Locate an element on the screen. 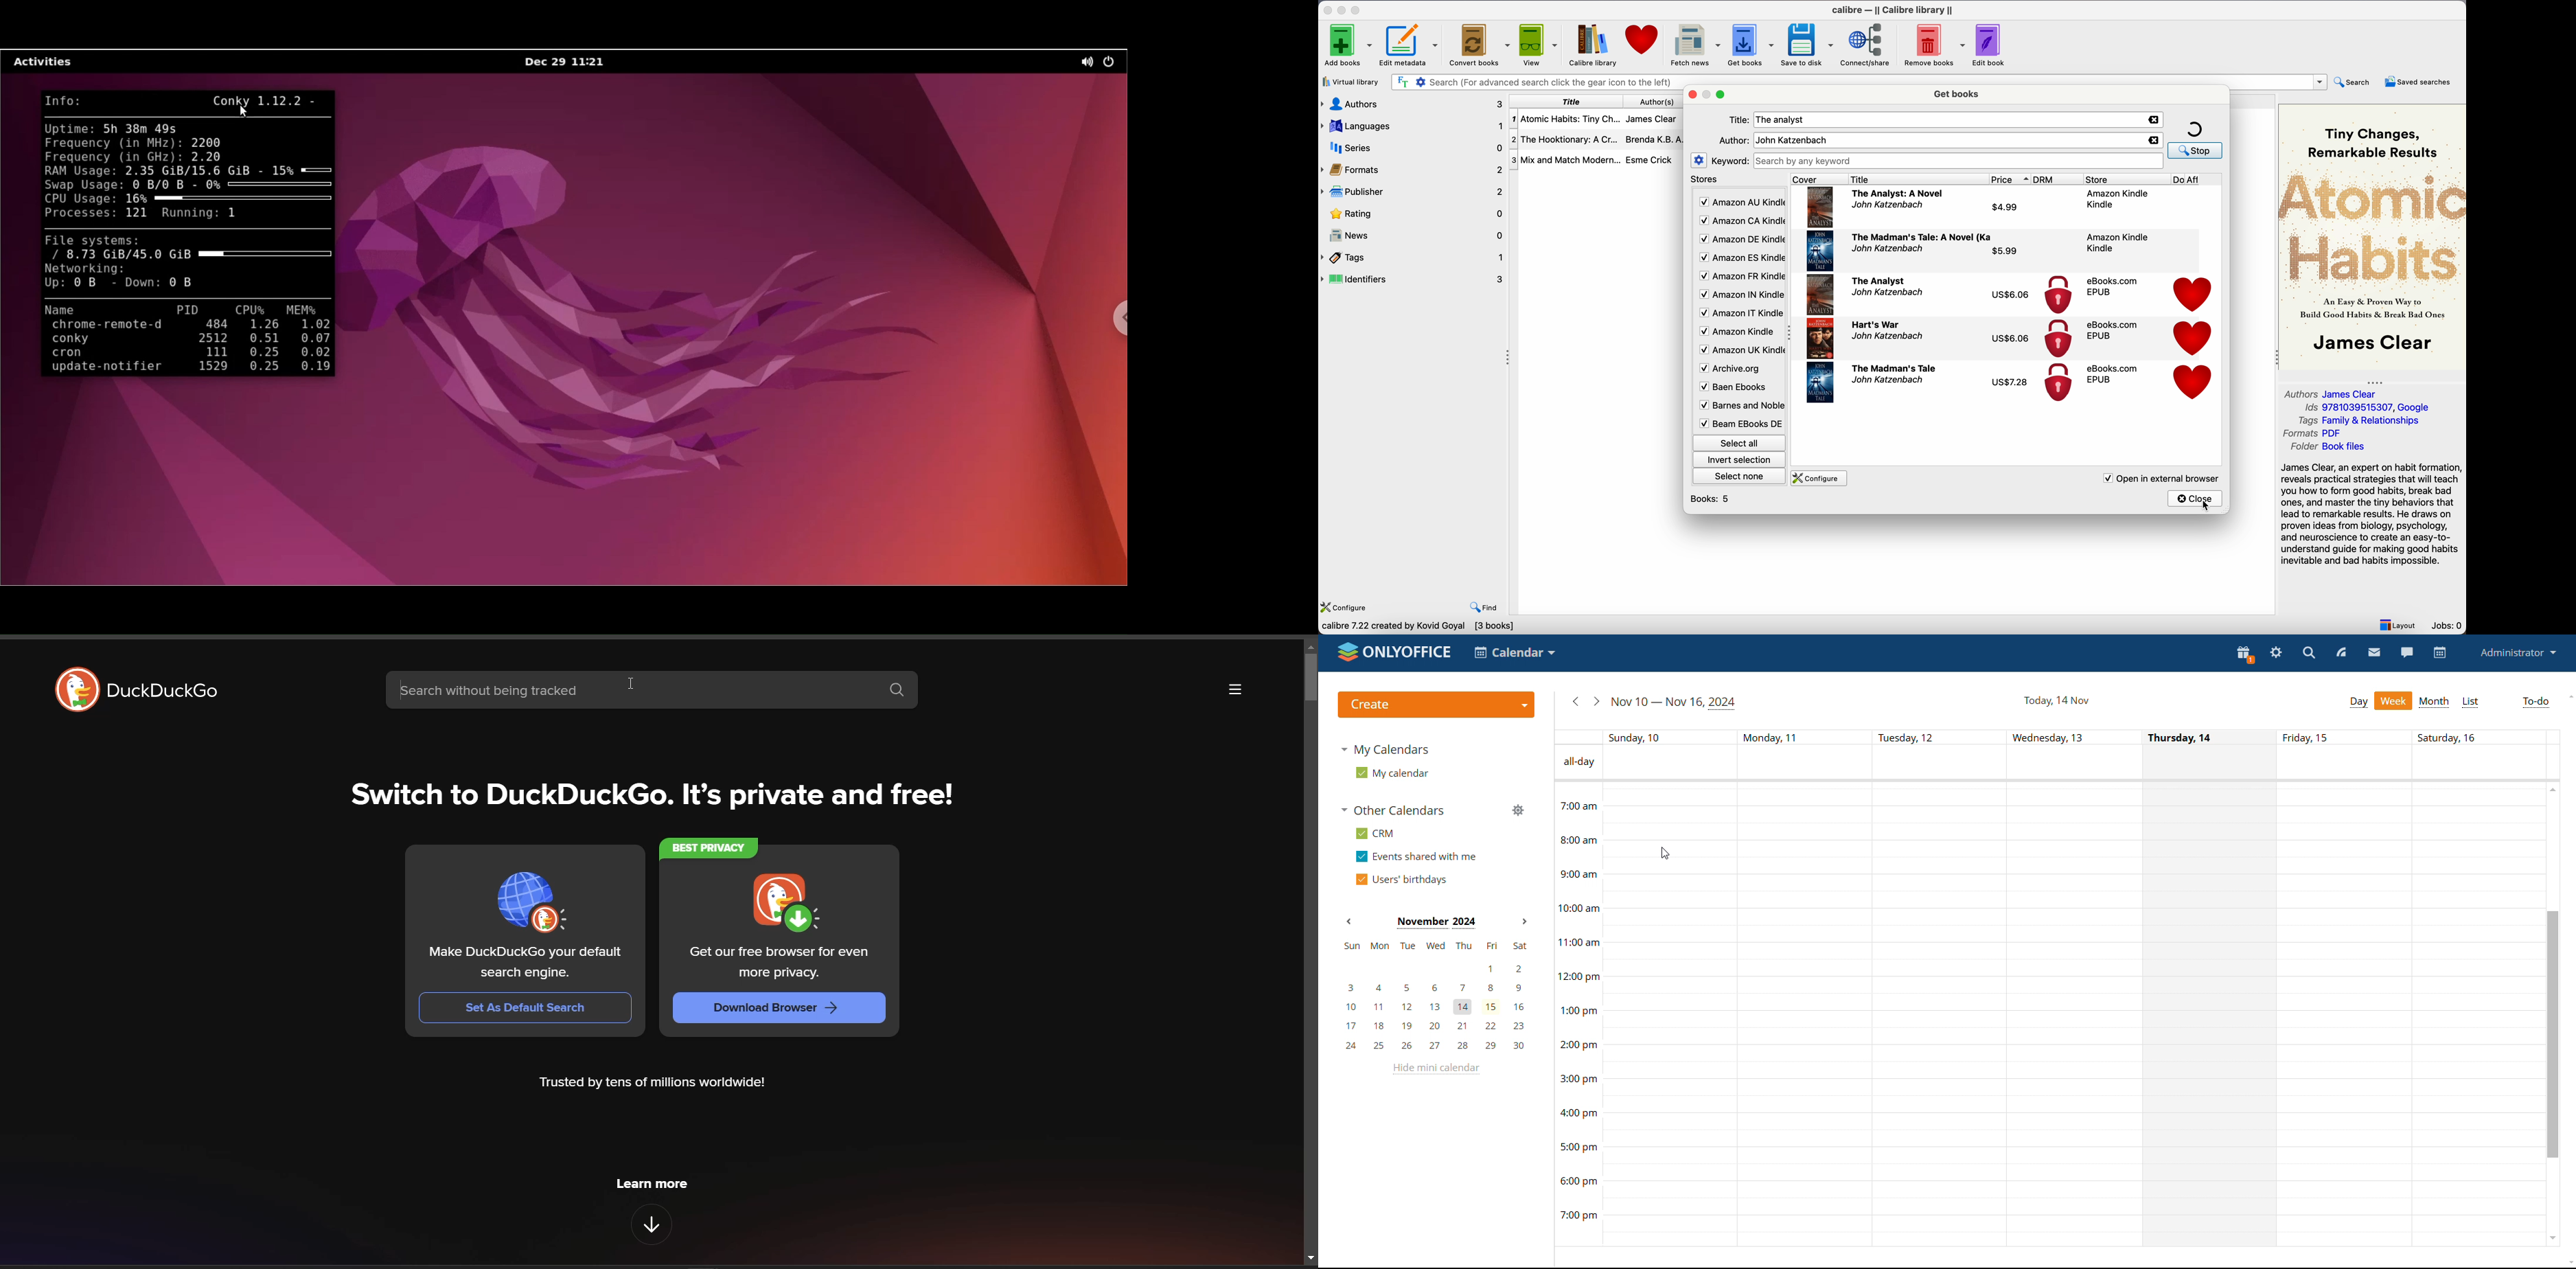 This screenshot has width=2576, height=1288. Set As Default Search is located at coordinates (521, 1009).